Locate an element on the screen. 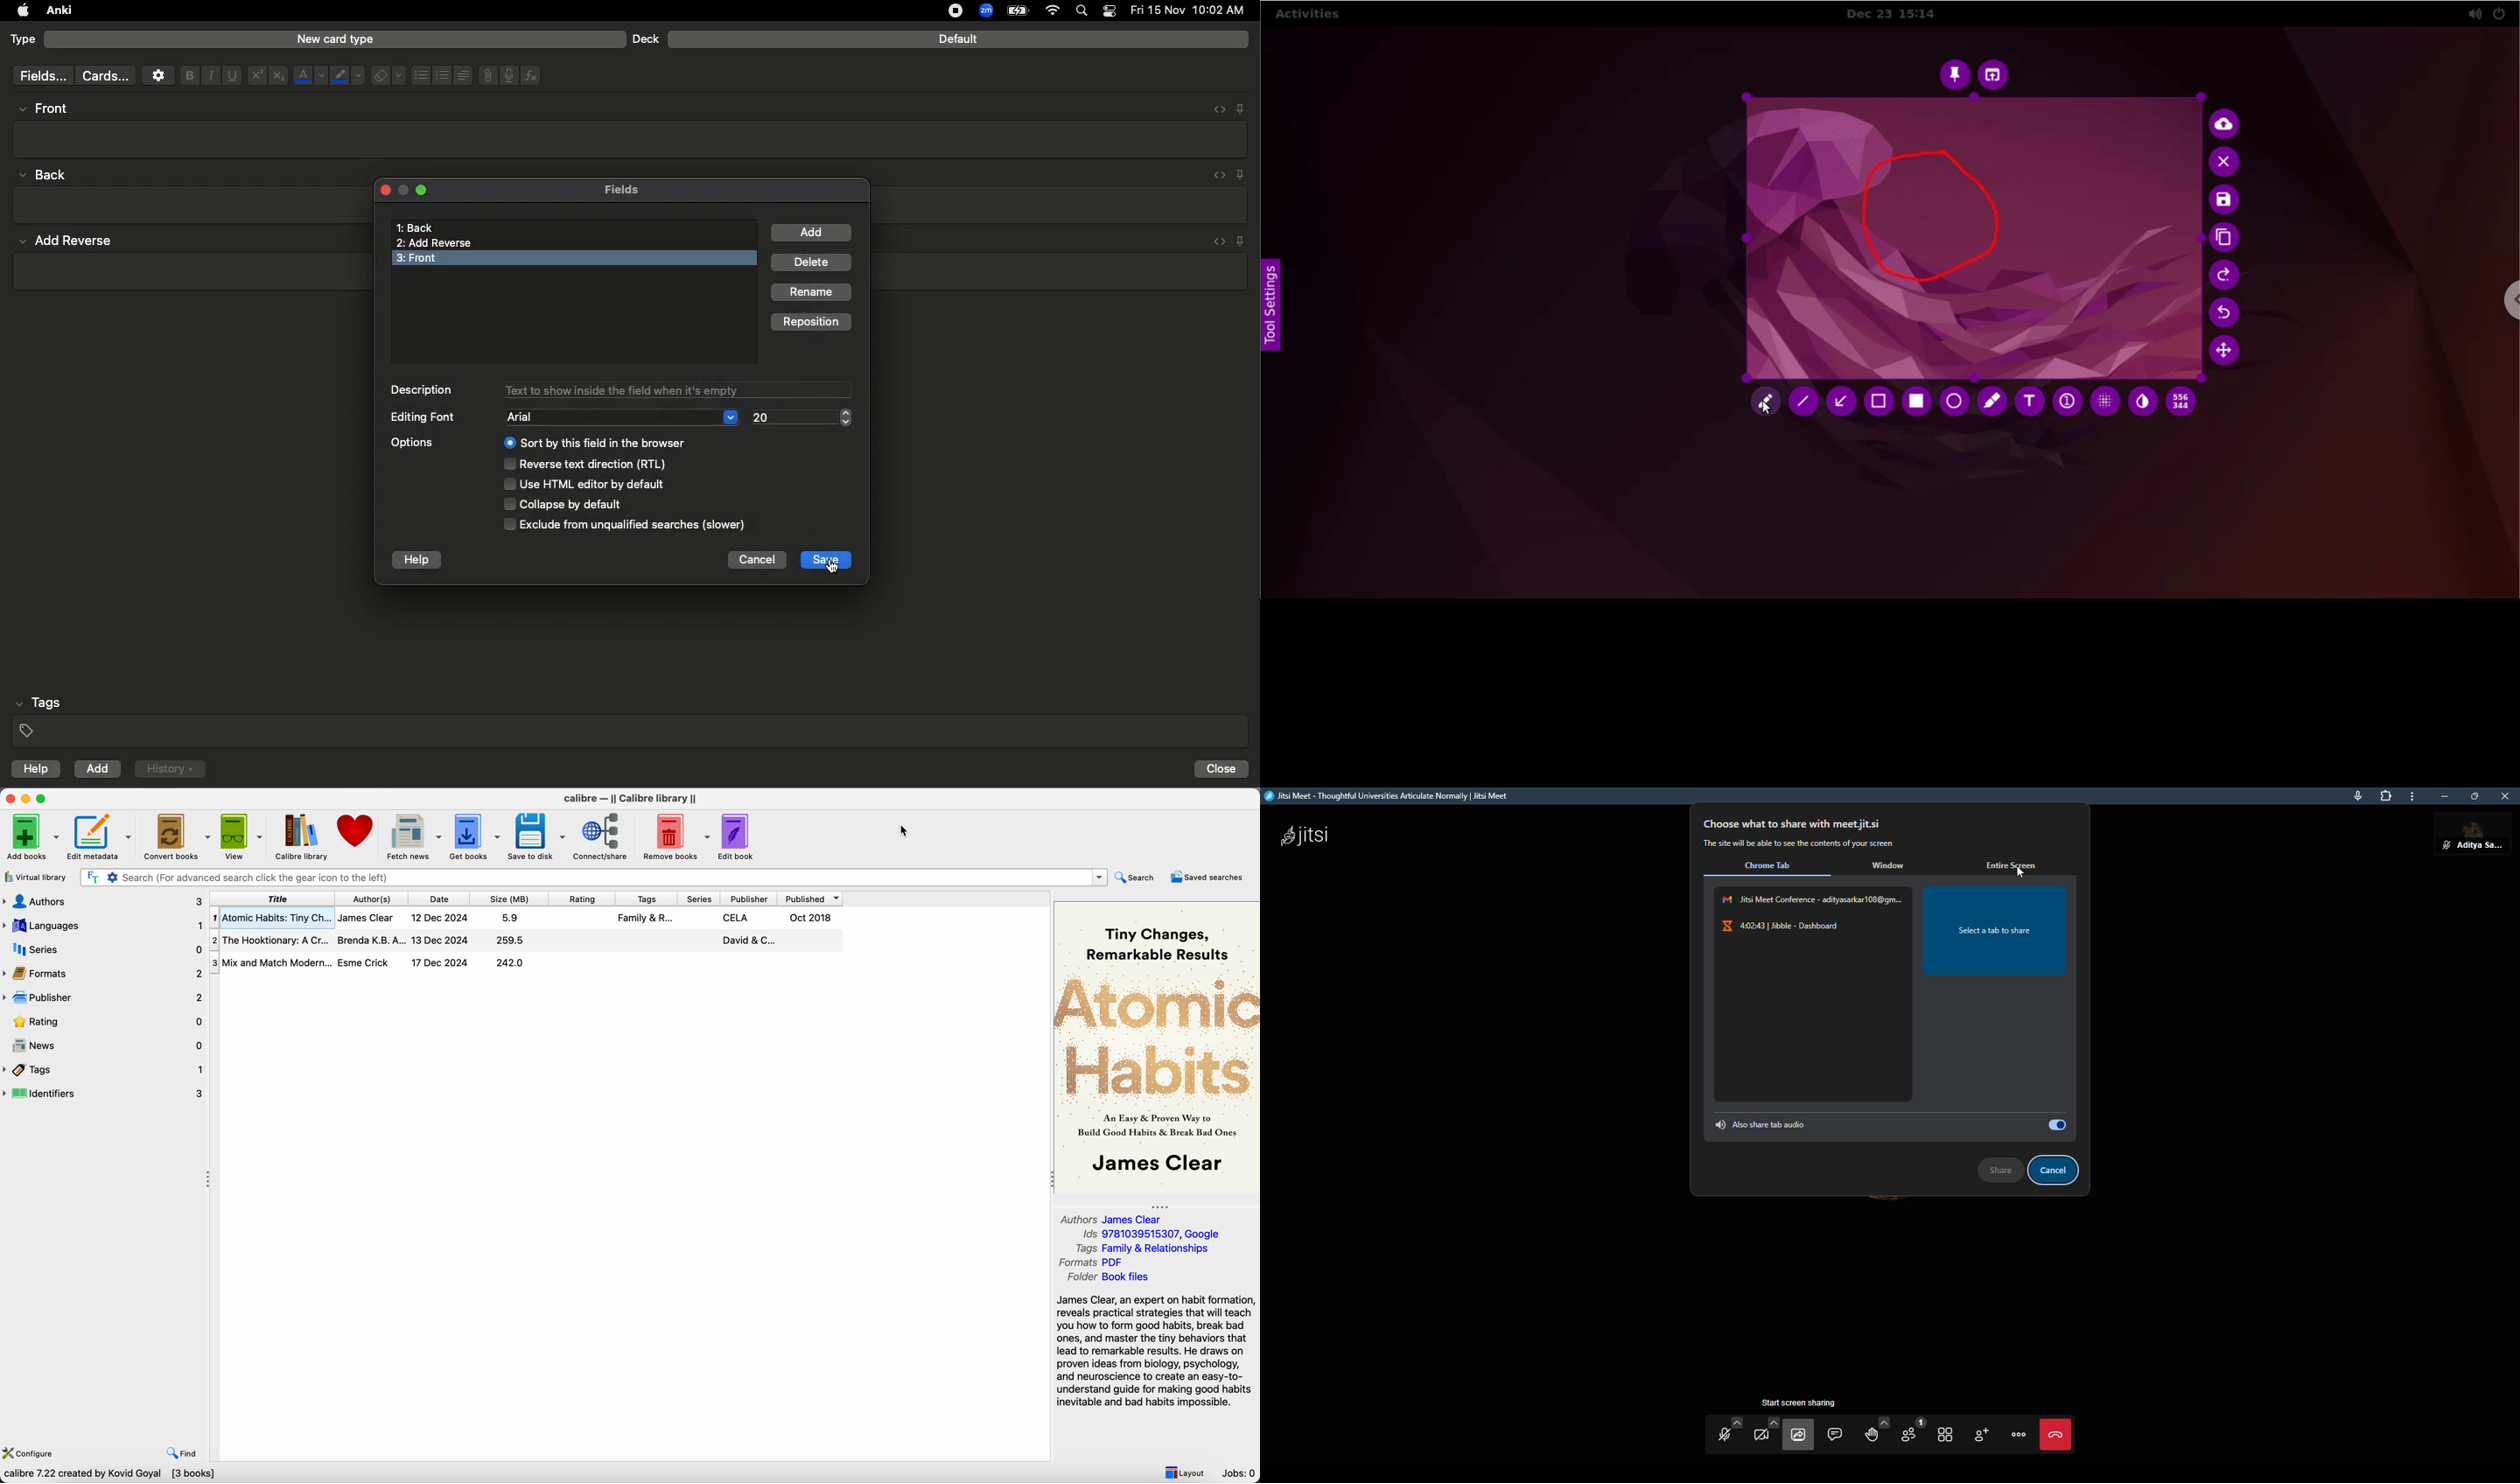 Image resolution: width=2520 pixels, height=1484 pixels. Bold is located at coordinates (188, 74).